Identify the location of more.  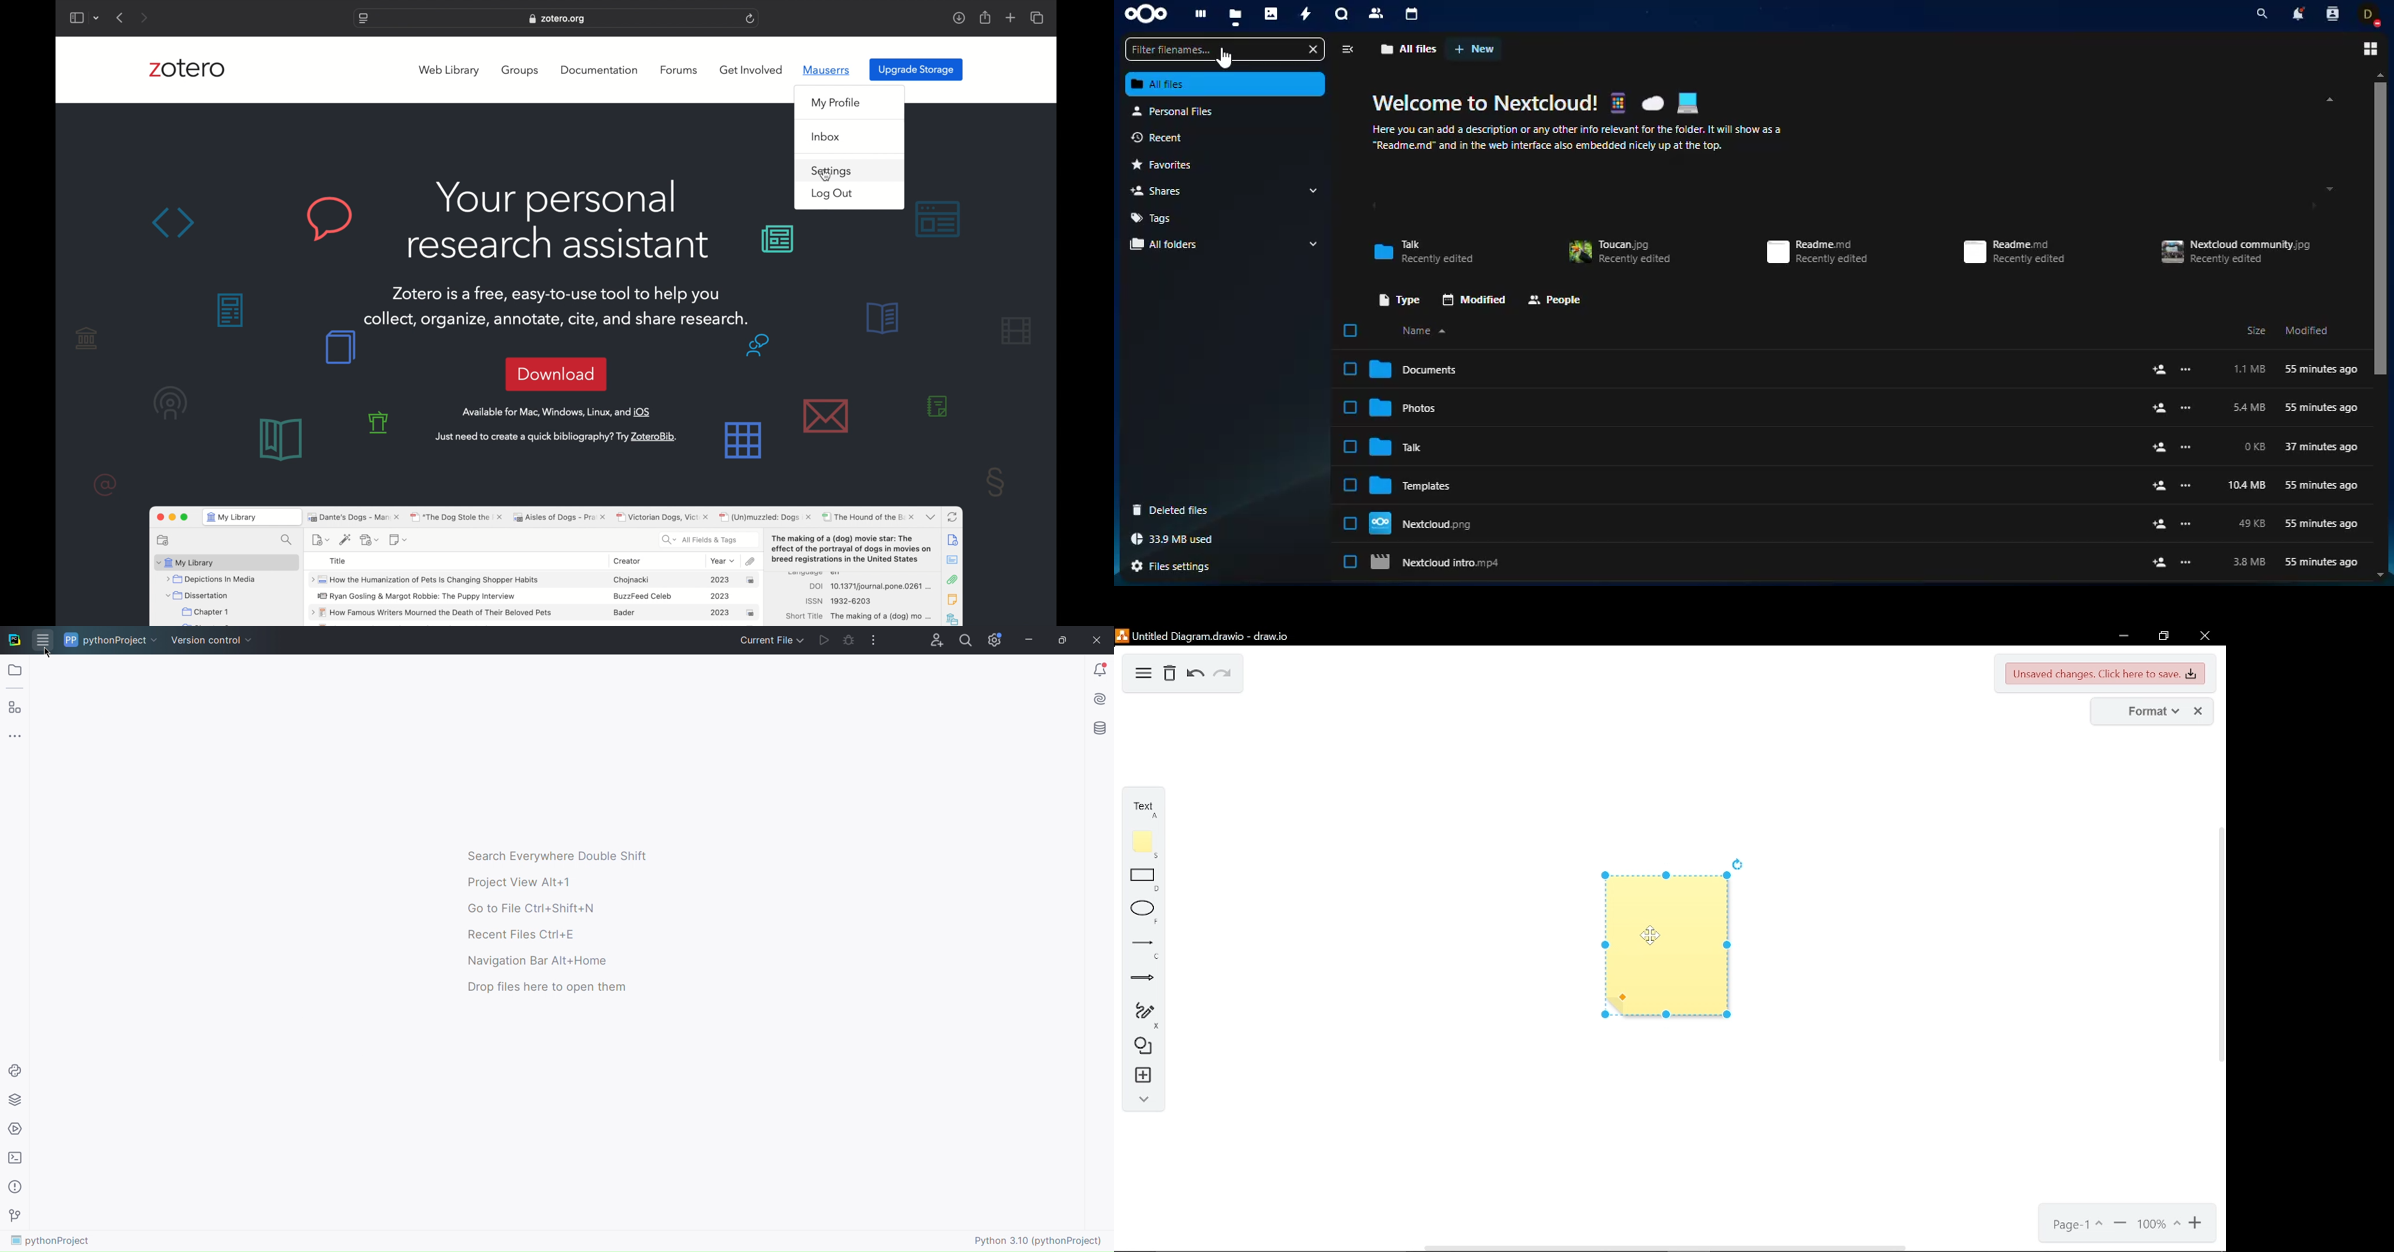
(2187, 369).